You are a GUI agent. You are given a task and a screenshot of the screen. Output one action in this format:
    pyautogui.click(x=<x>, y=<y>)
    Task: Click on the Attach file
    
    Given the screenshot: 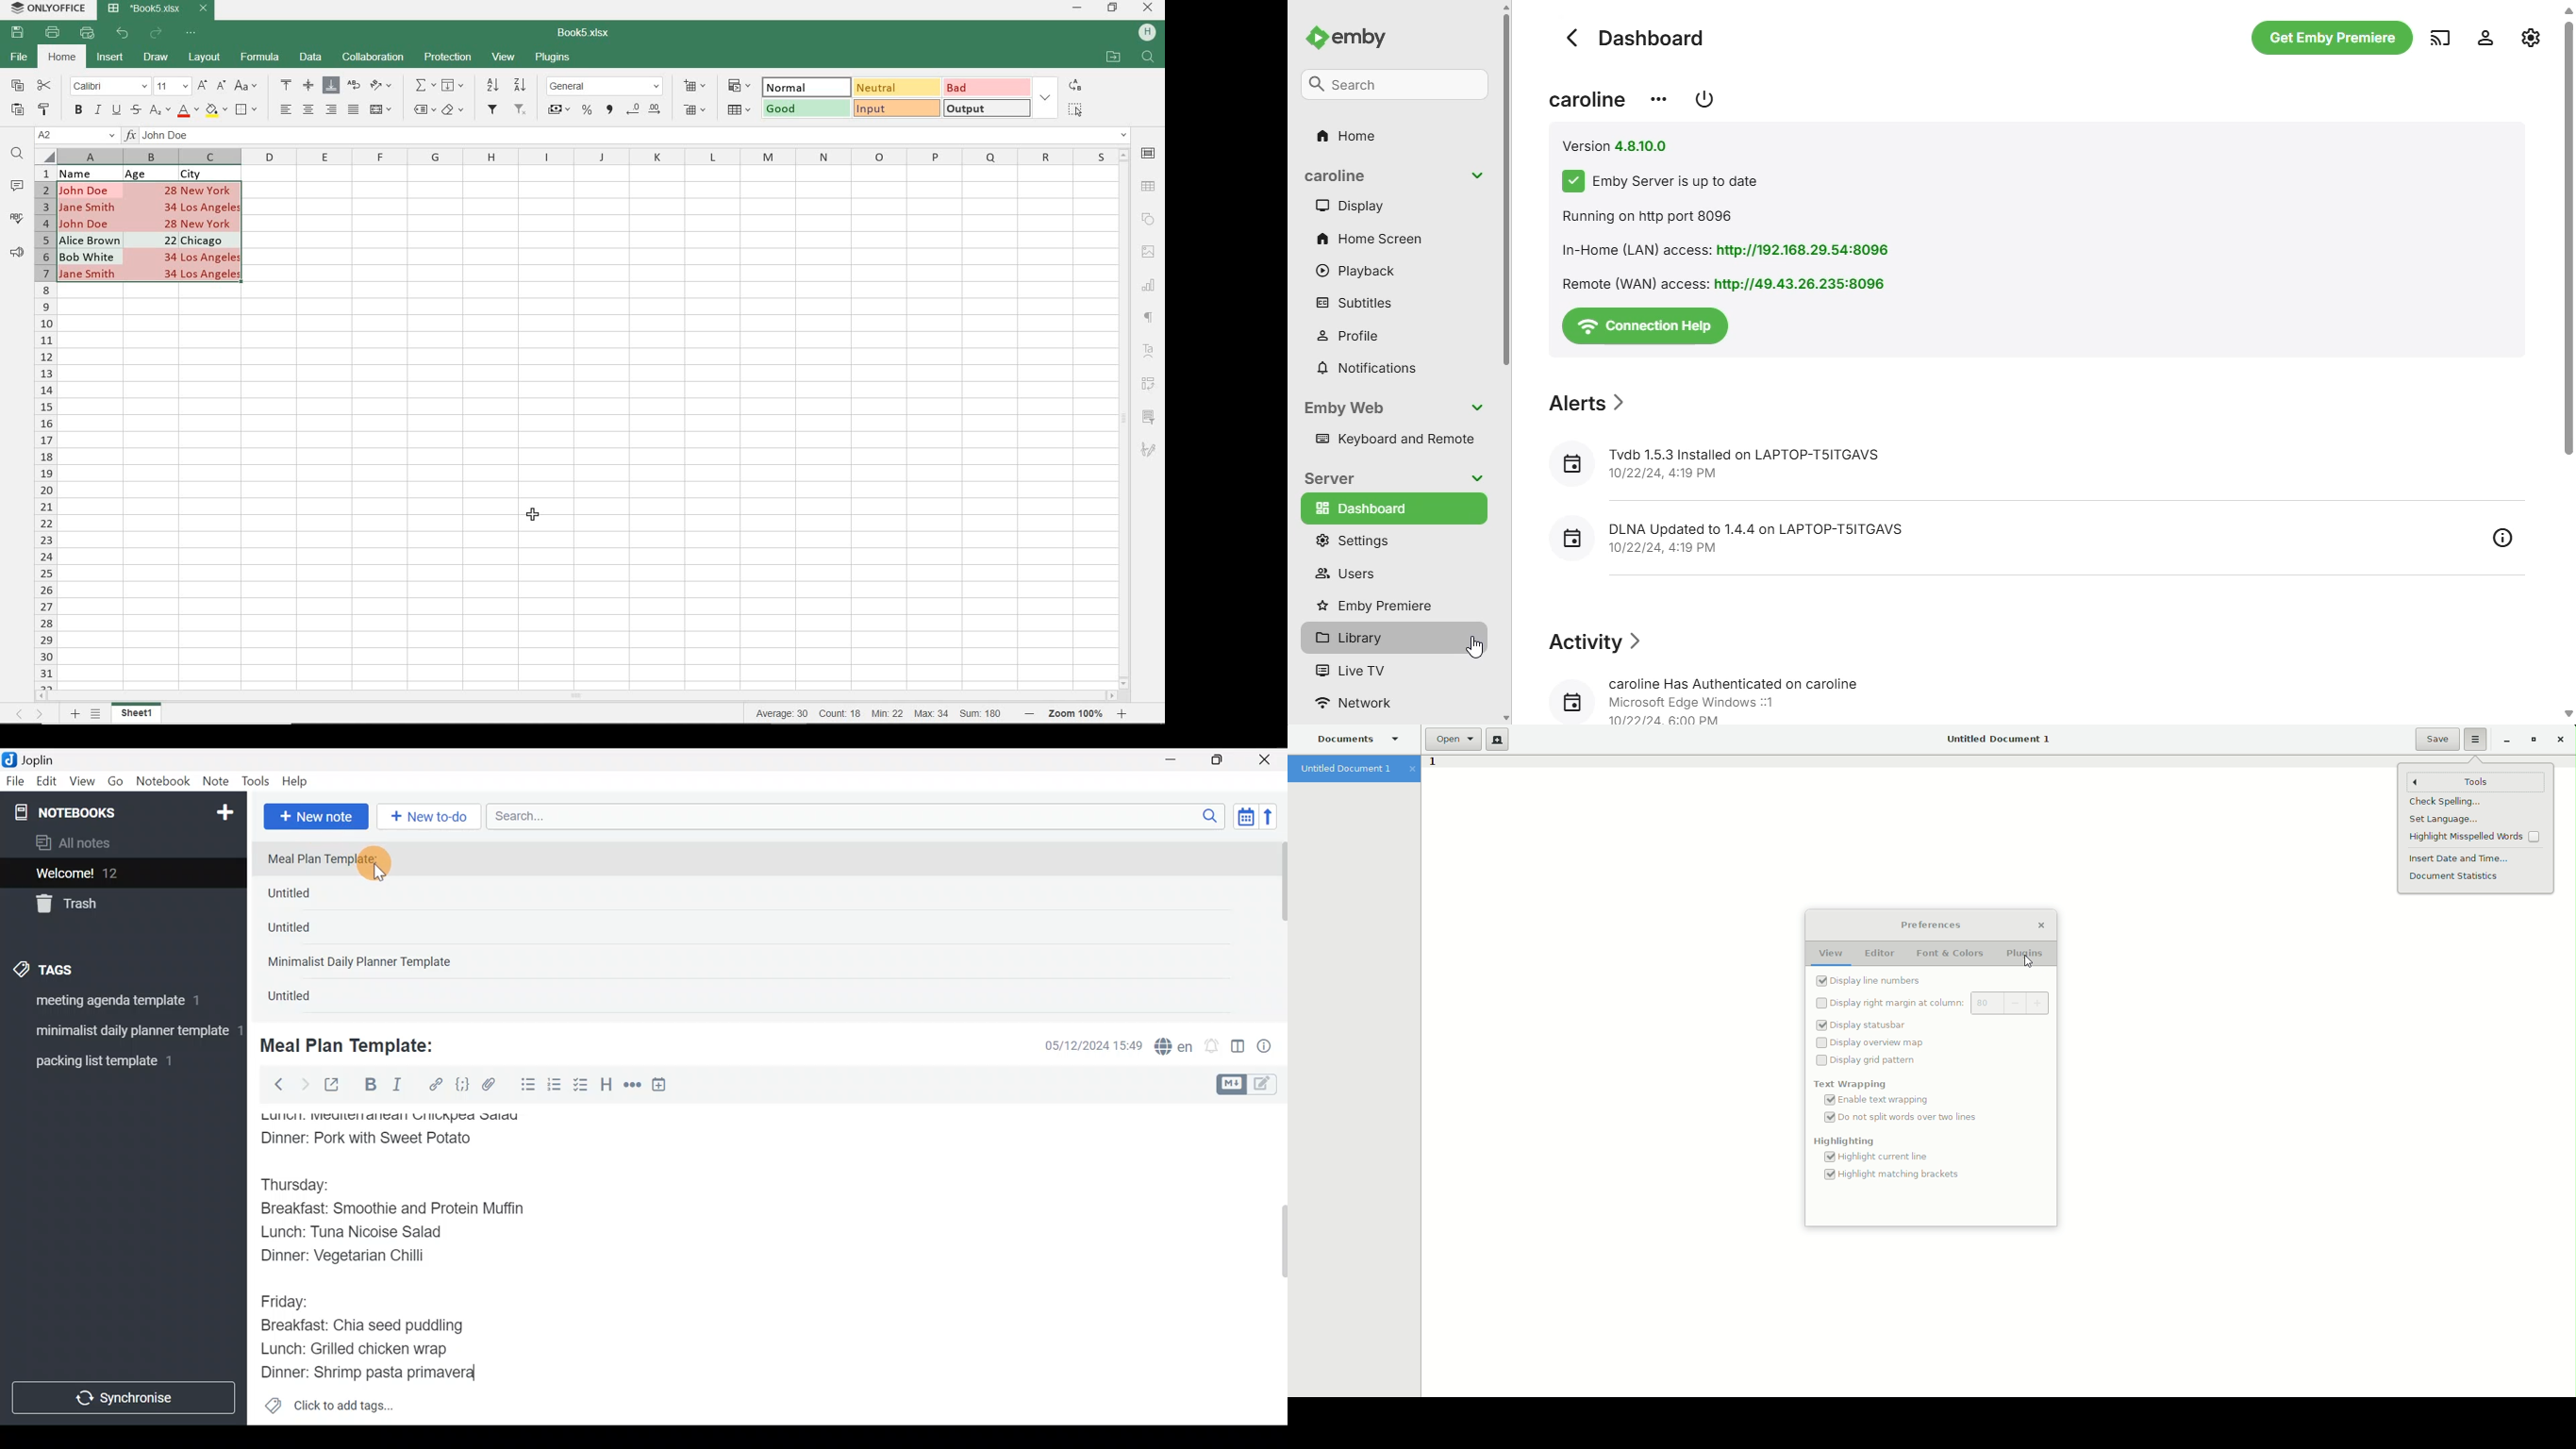 What is the action you would take?
    pyautogui.click(x=493, y=1086)
    